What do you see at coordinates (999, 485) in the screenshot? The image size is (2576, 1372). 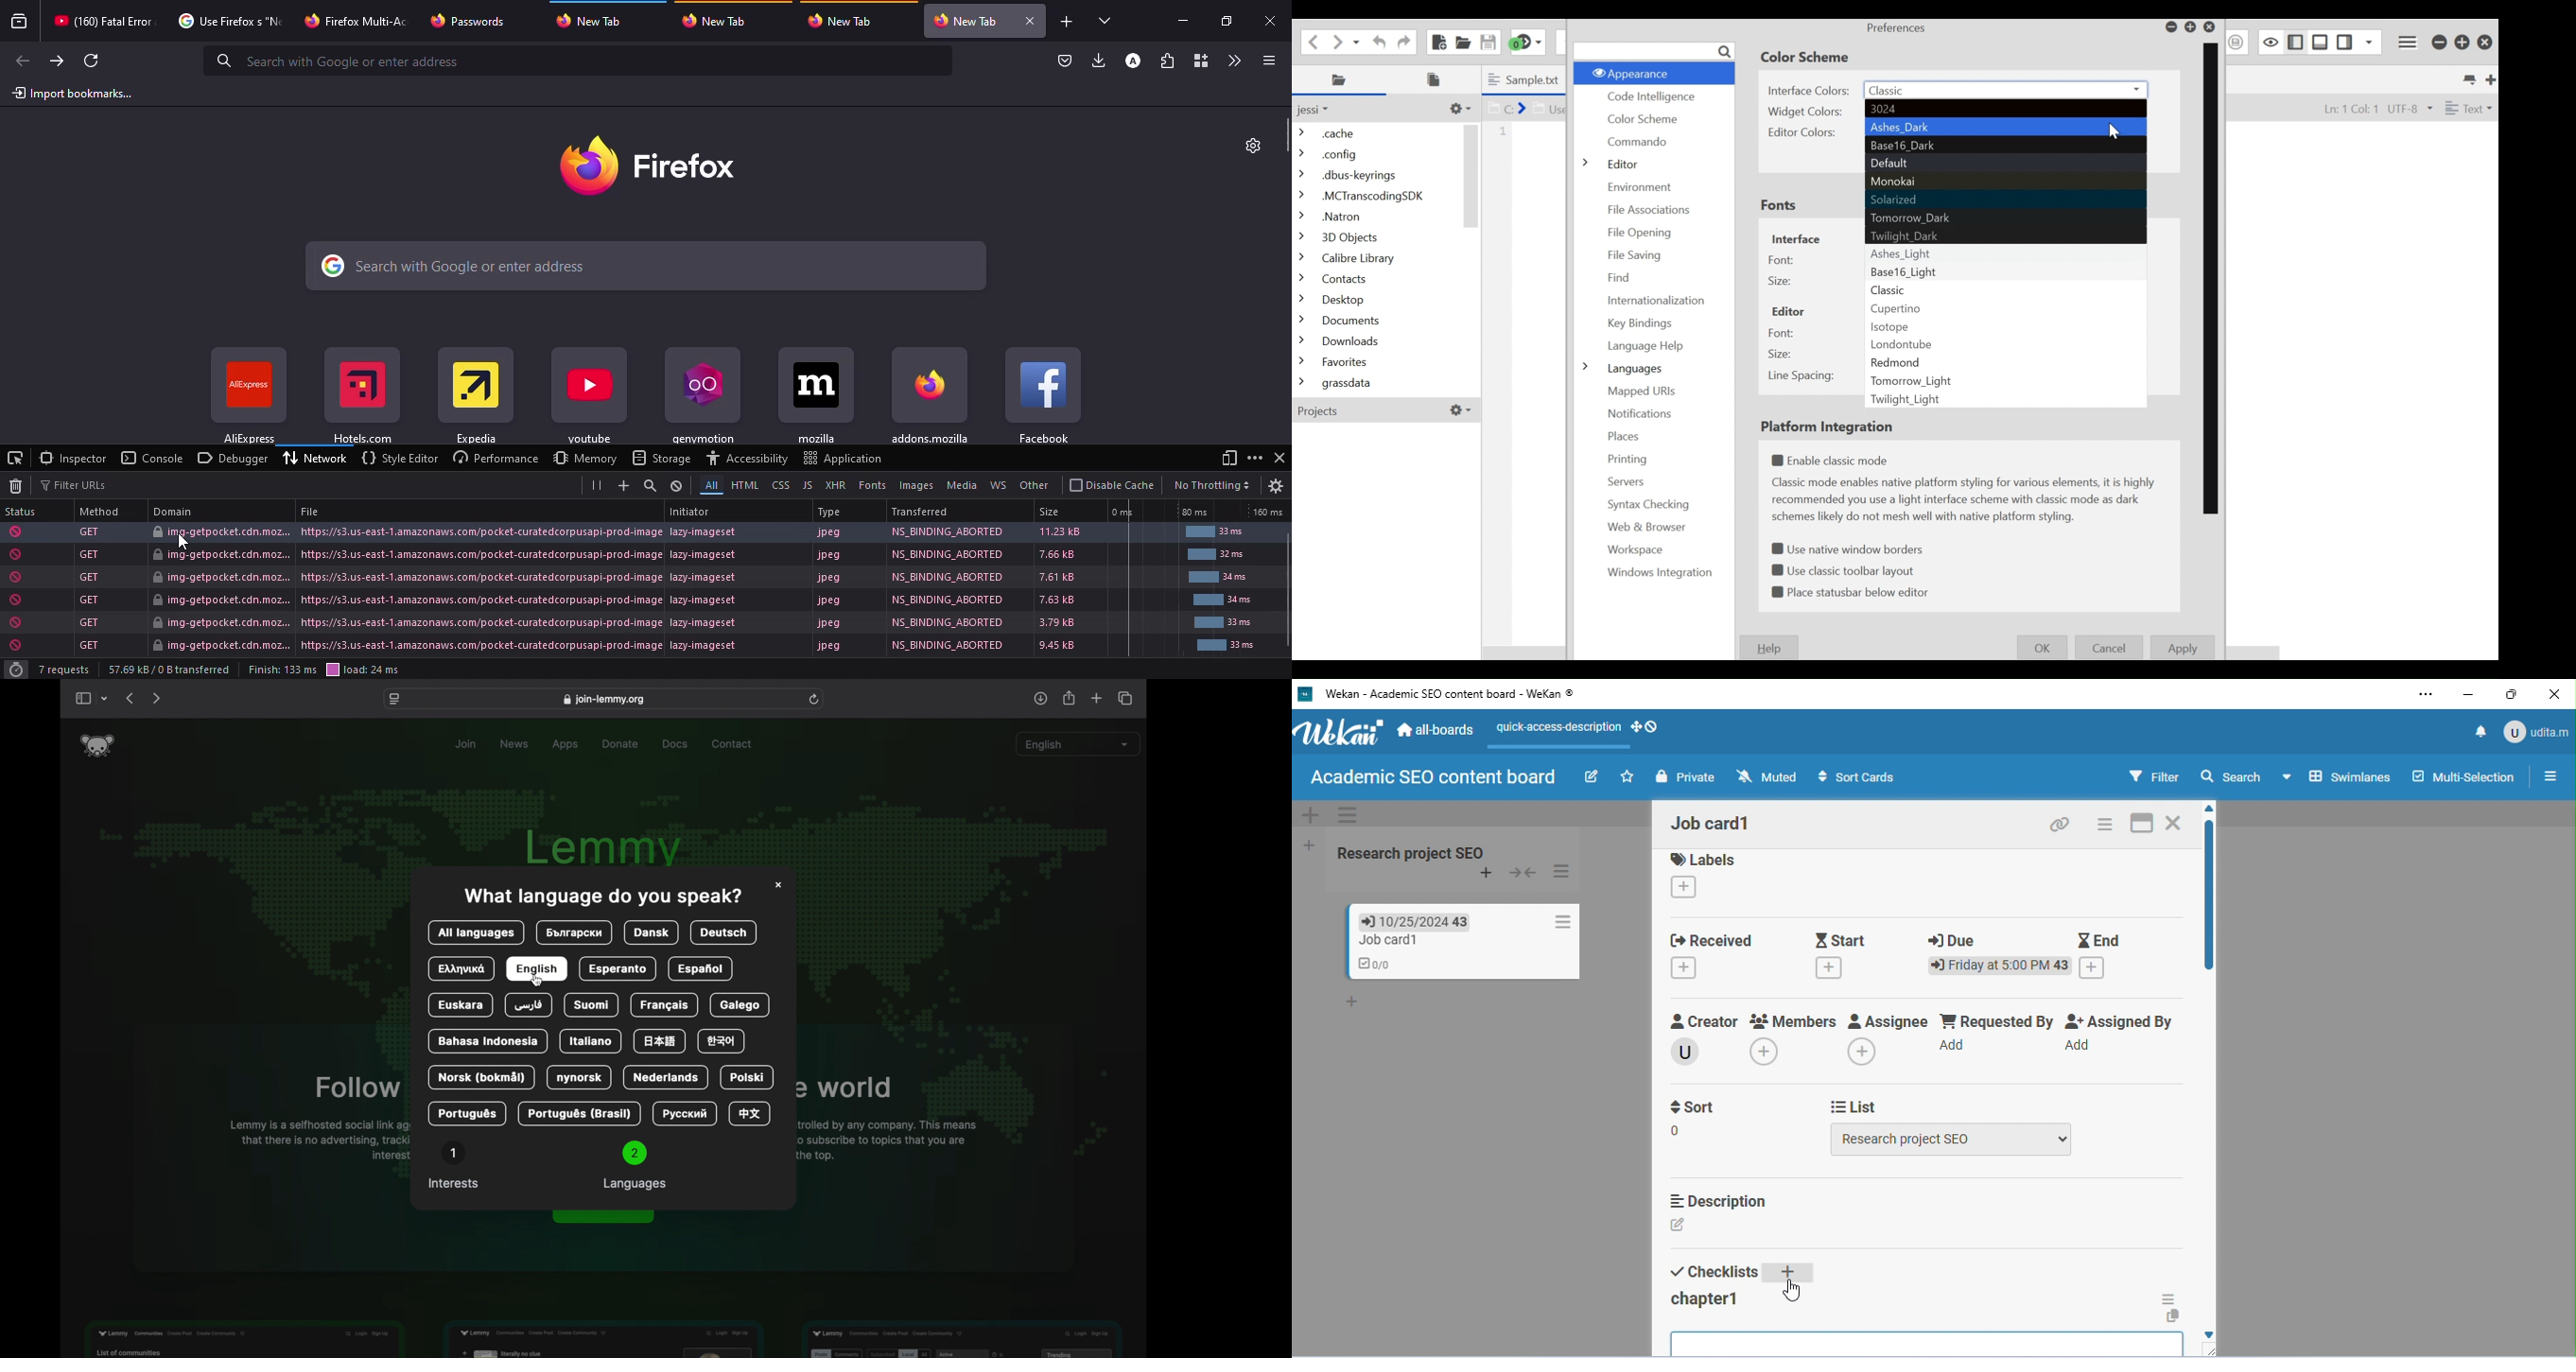 I see `ws` at bounding box center [999, 485].